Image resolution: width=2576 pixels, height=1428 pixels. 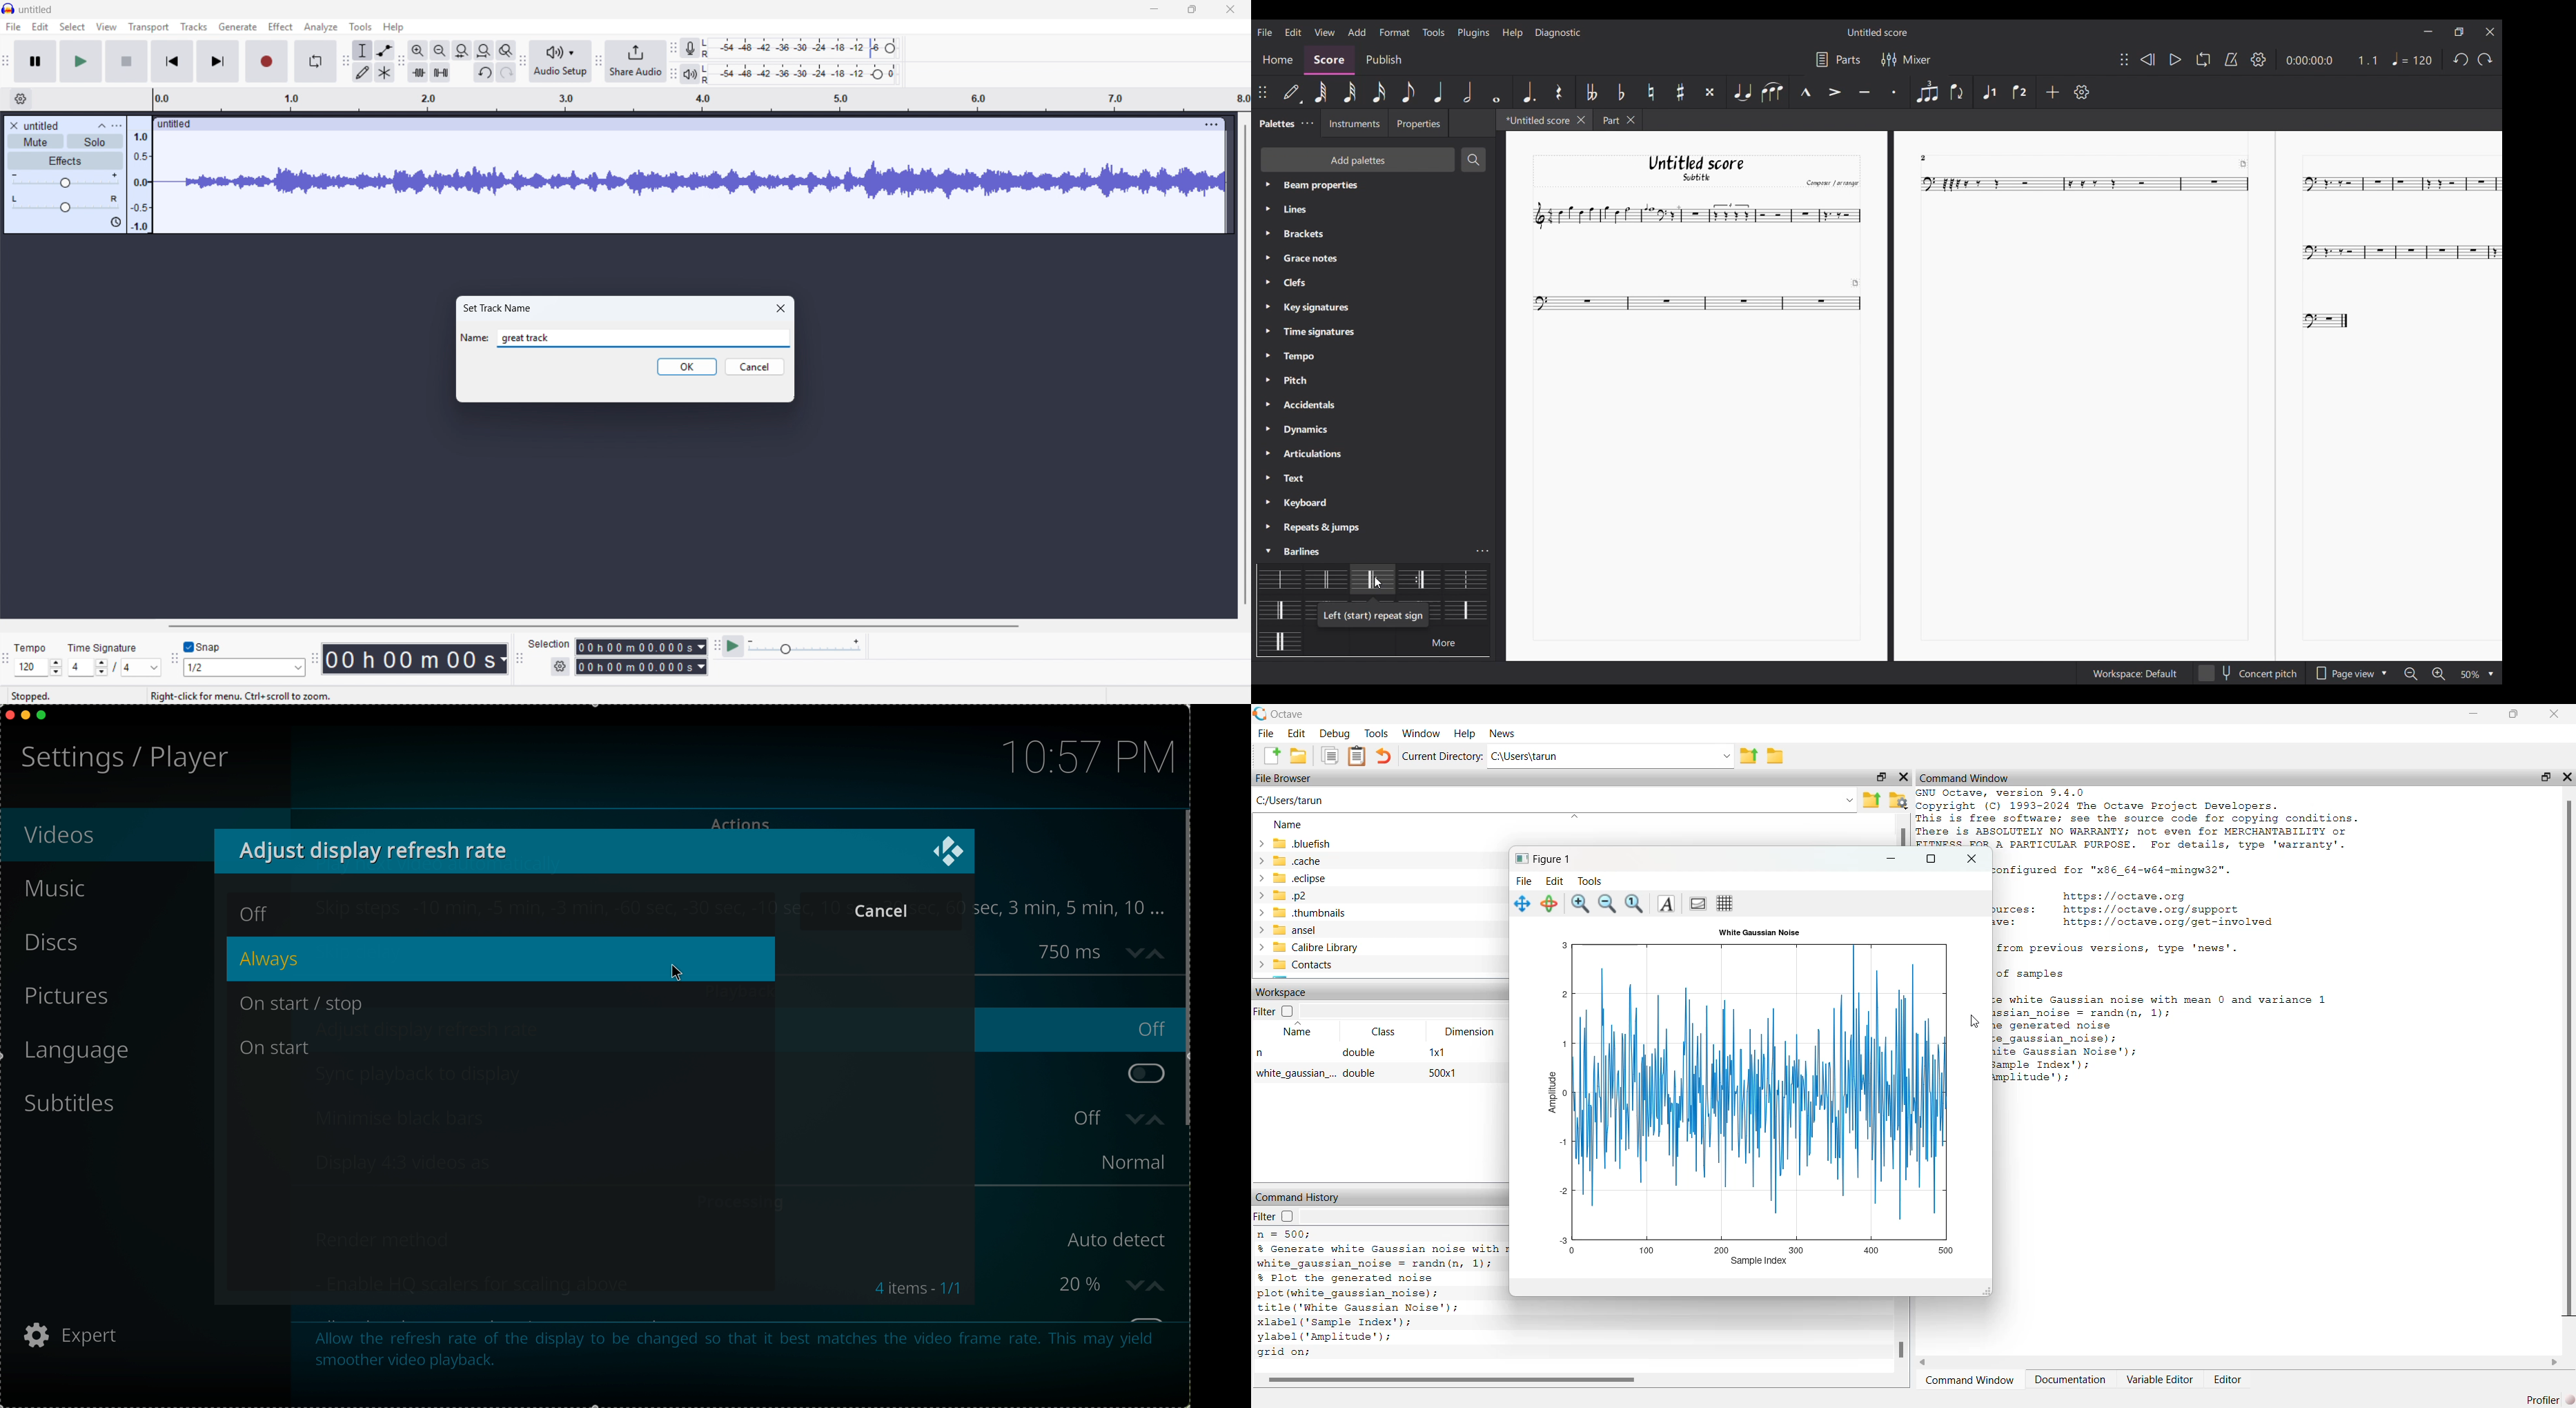 I want to click on Track control panel menu , so click(x=117, y=125).